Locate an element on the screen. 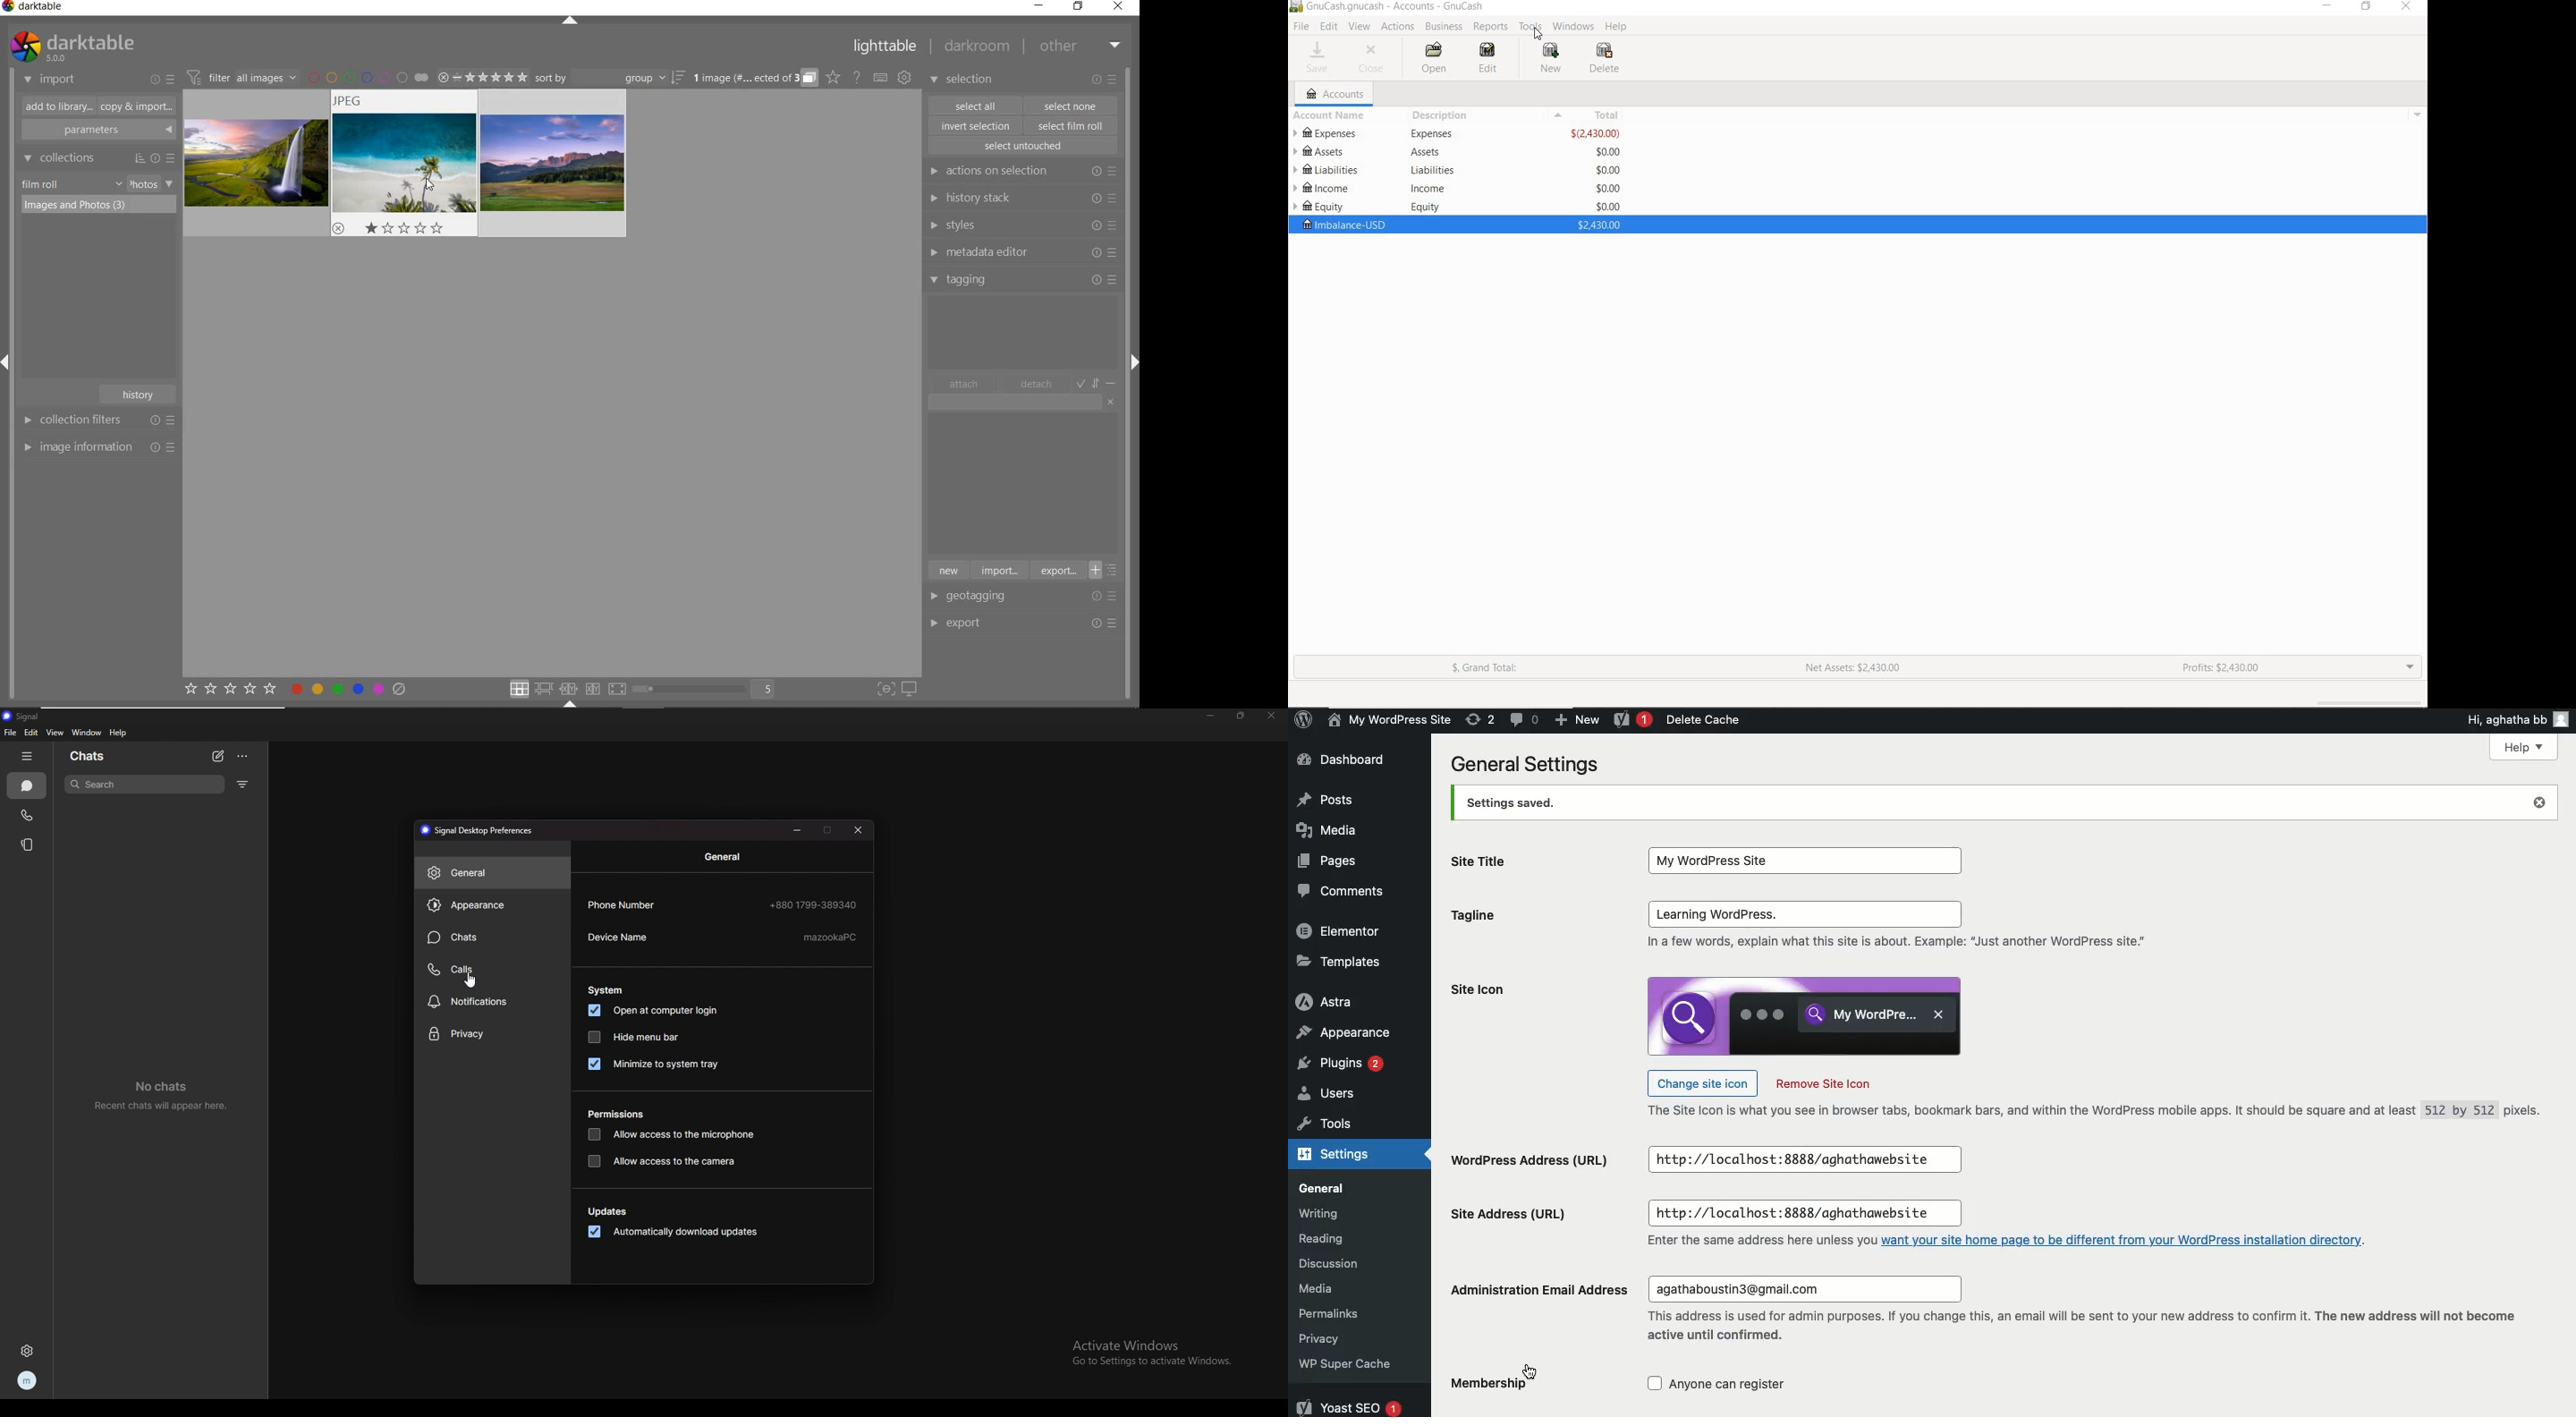  allow access to the microphone is located at coordinates (672, 1135).